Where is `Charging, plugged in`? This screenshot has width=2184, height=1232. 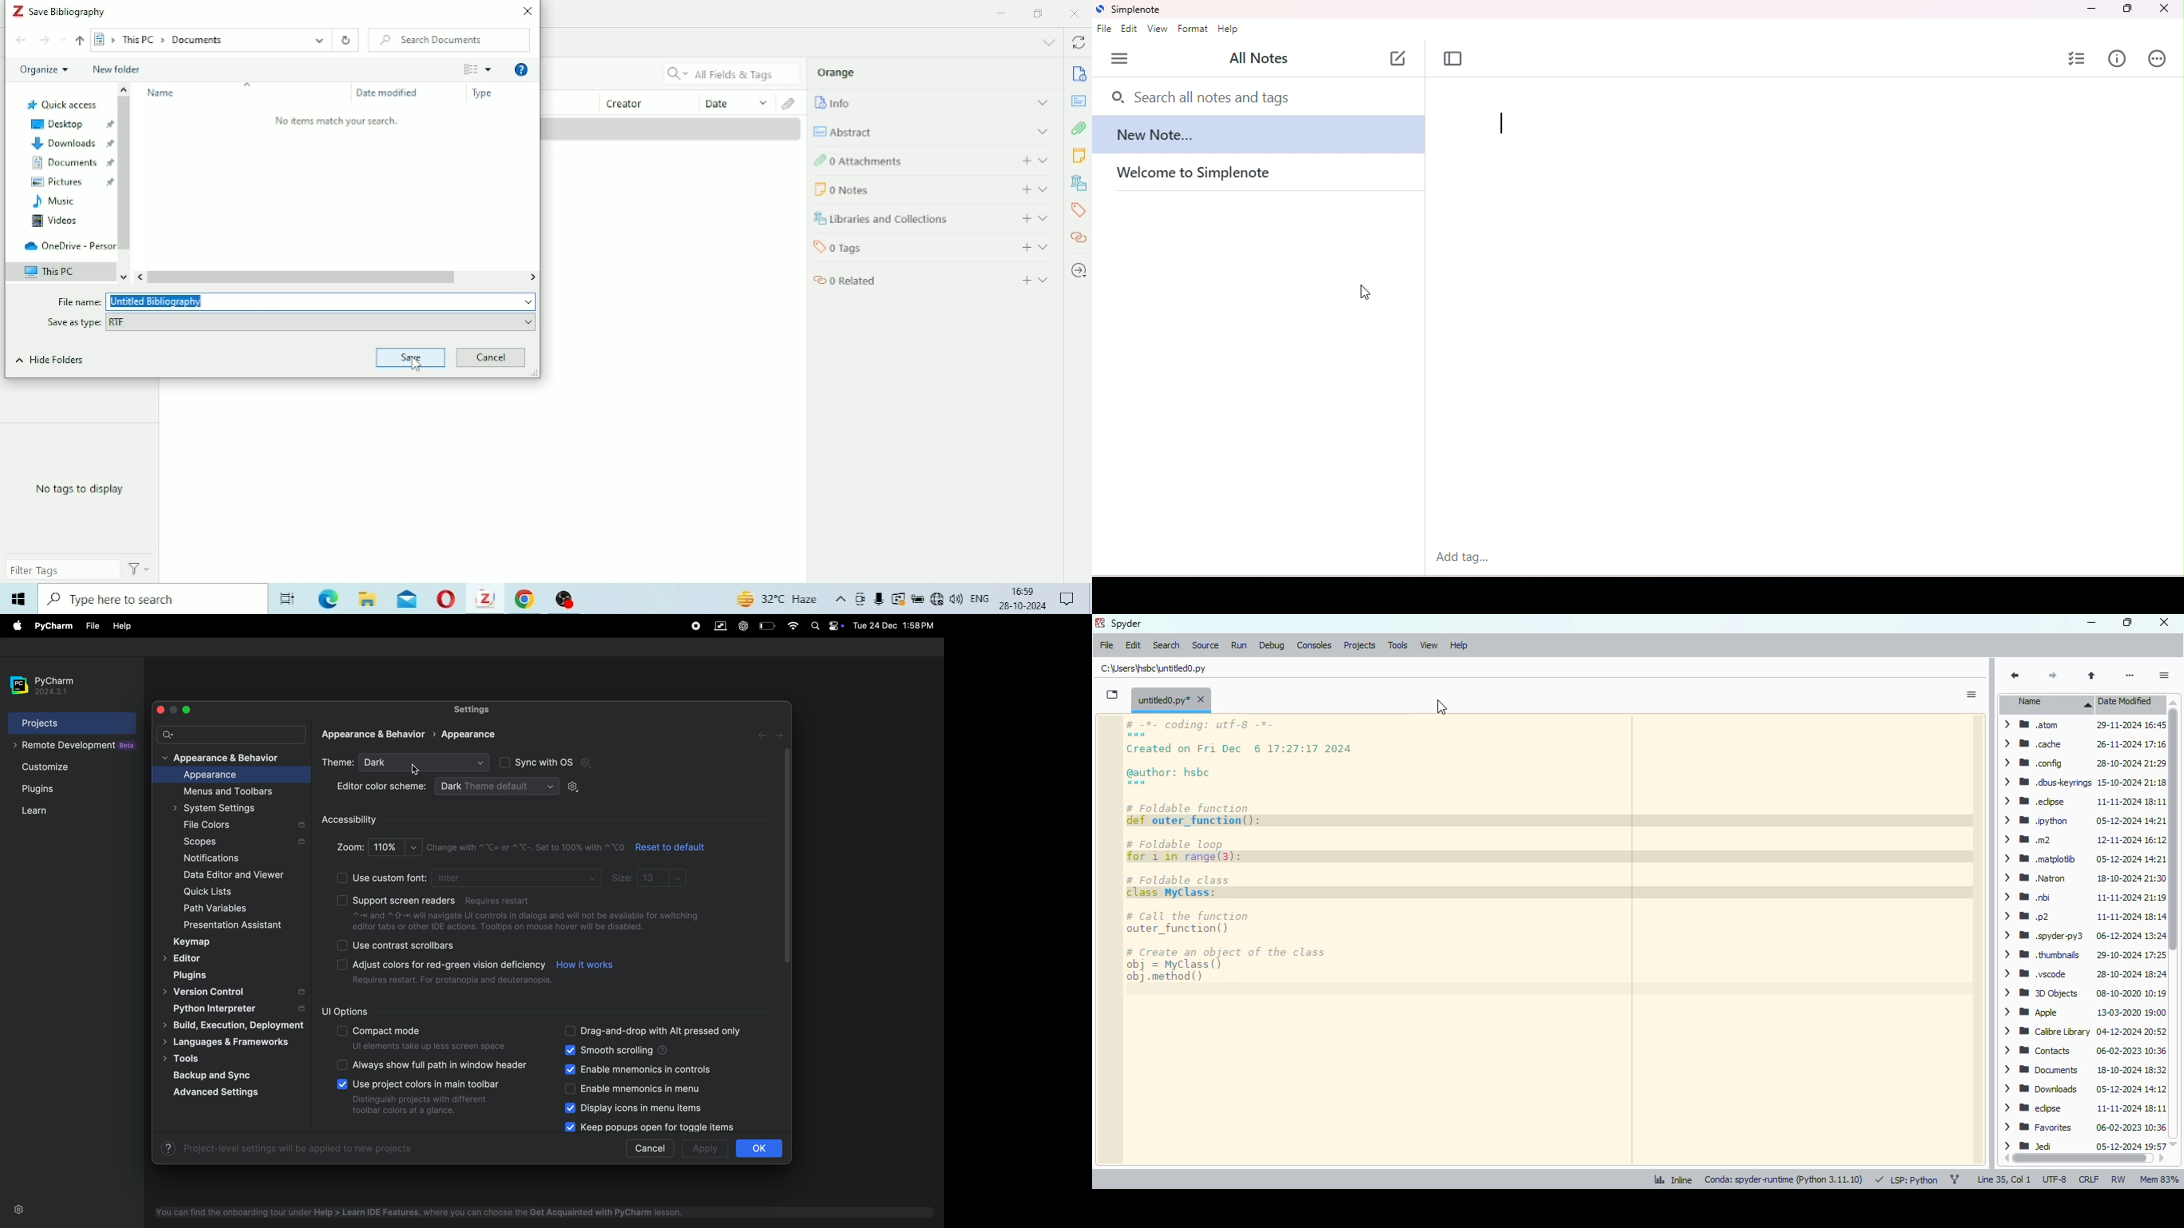 Charging, plugged in is located at coordinates (918, 599).